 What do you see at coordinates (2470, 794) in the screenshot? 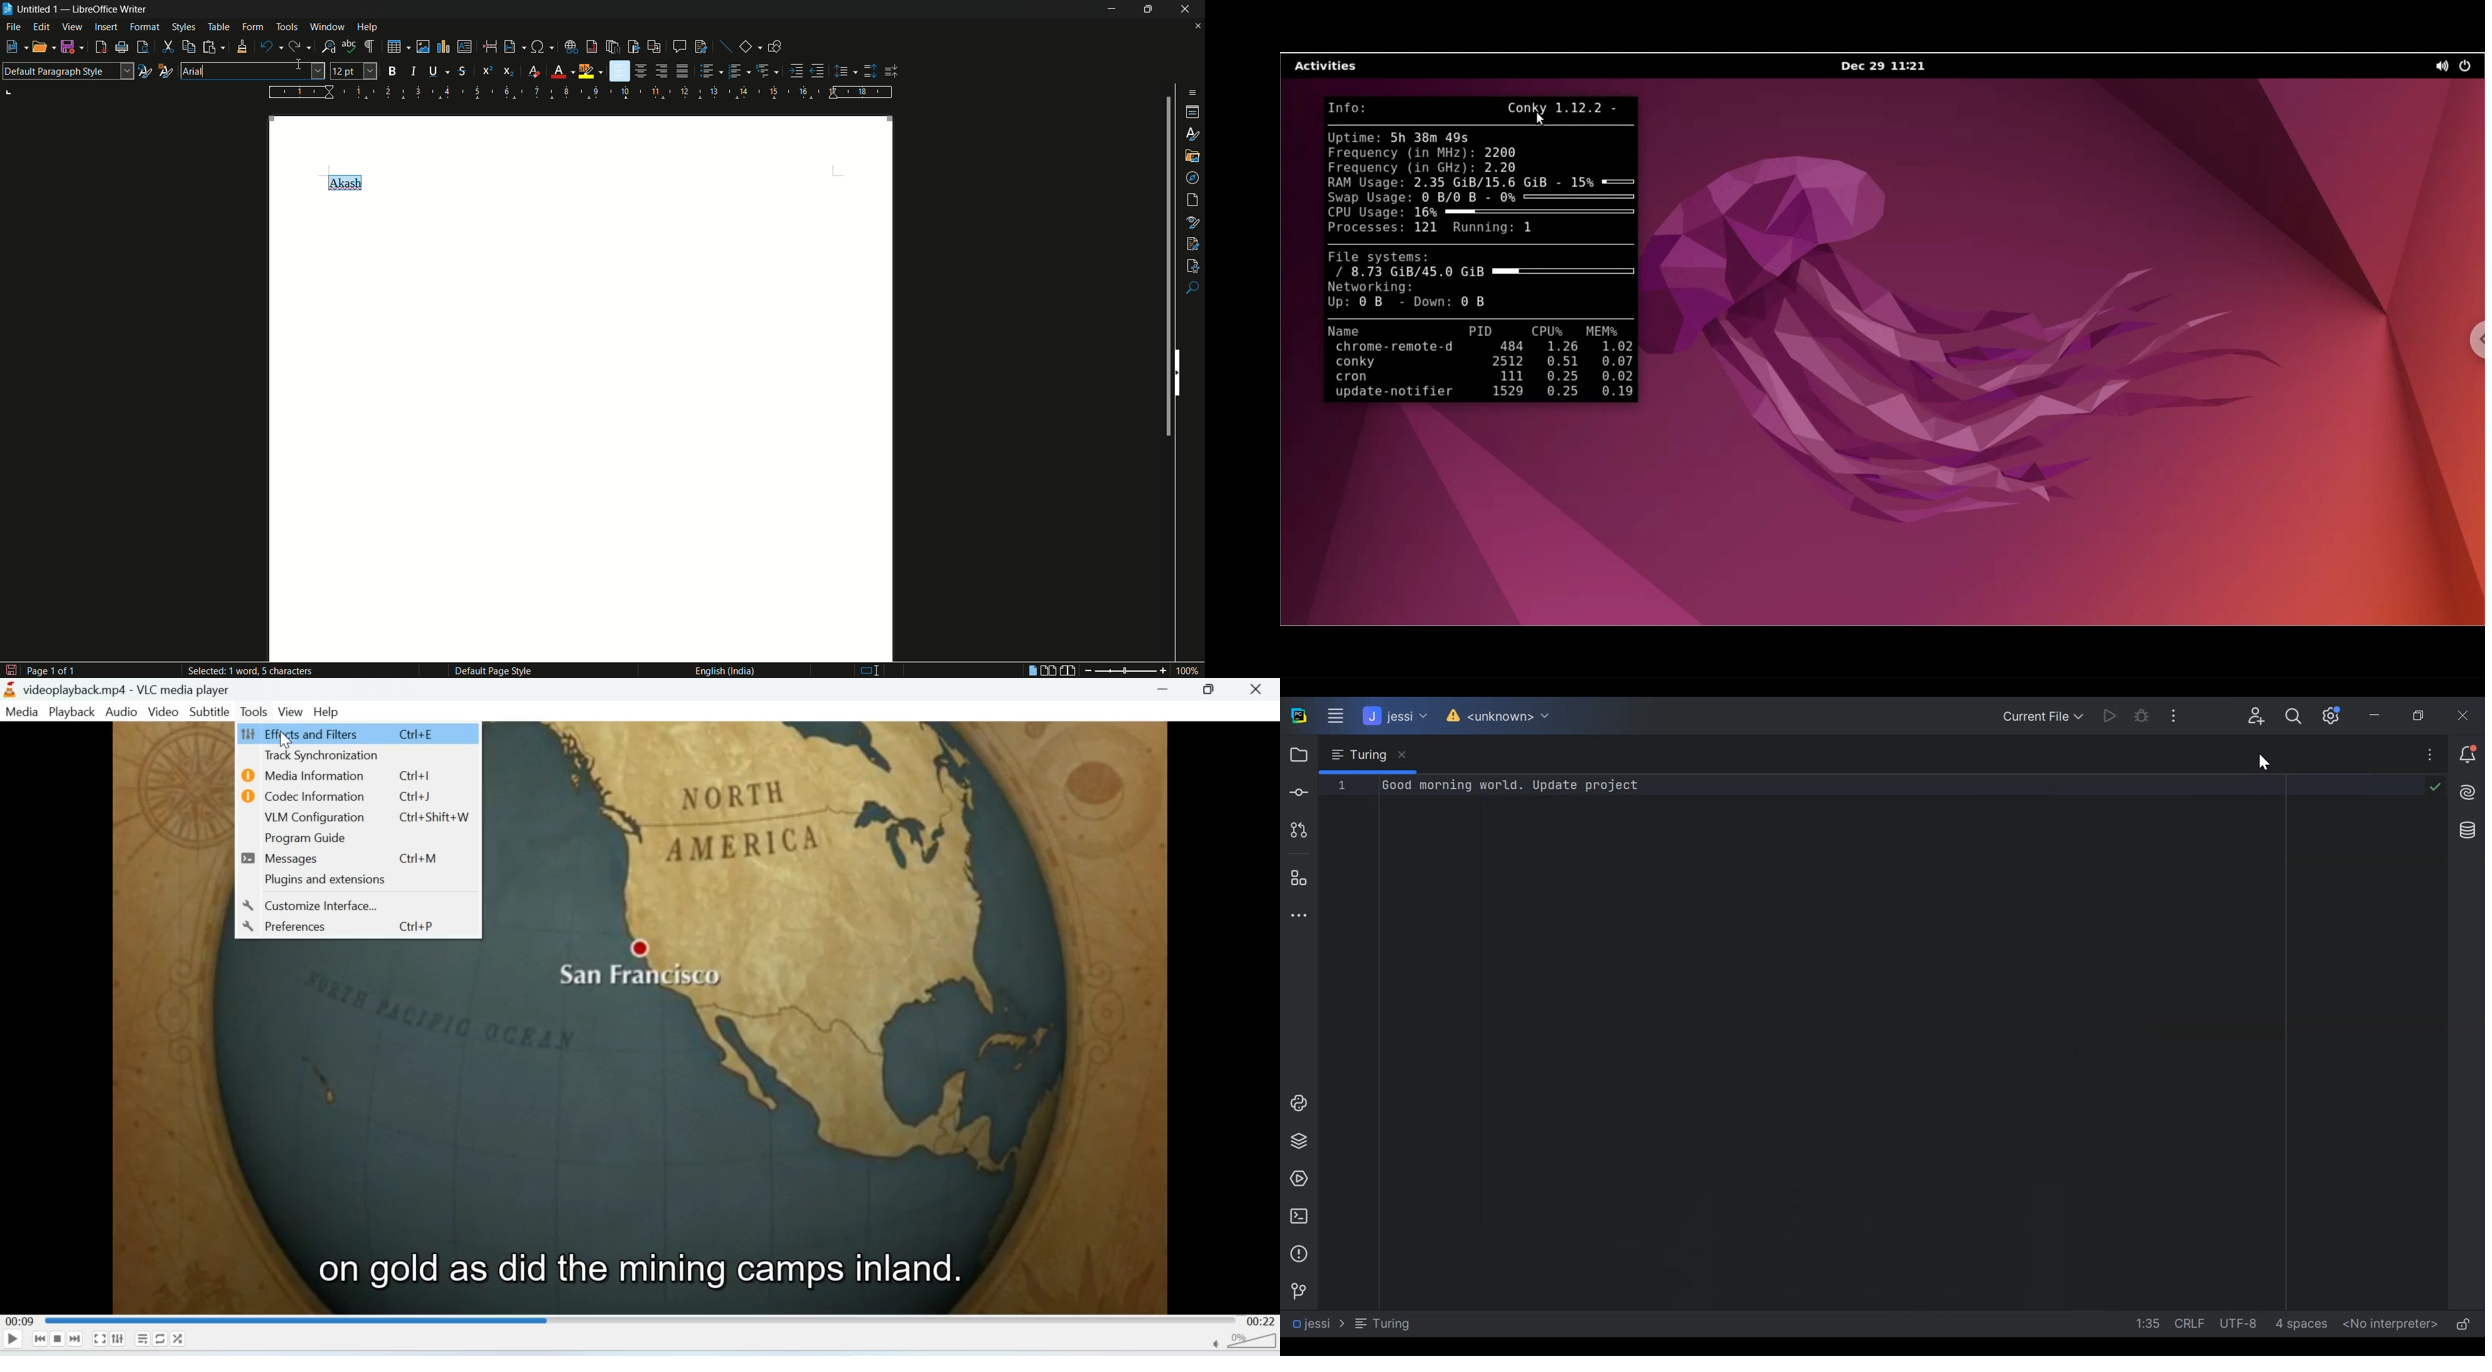
I see `AI Assistant` at bounding box center [2470, 794].